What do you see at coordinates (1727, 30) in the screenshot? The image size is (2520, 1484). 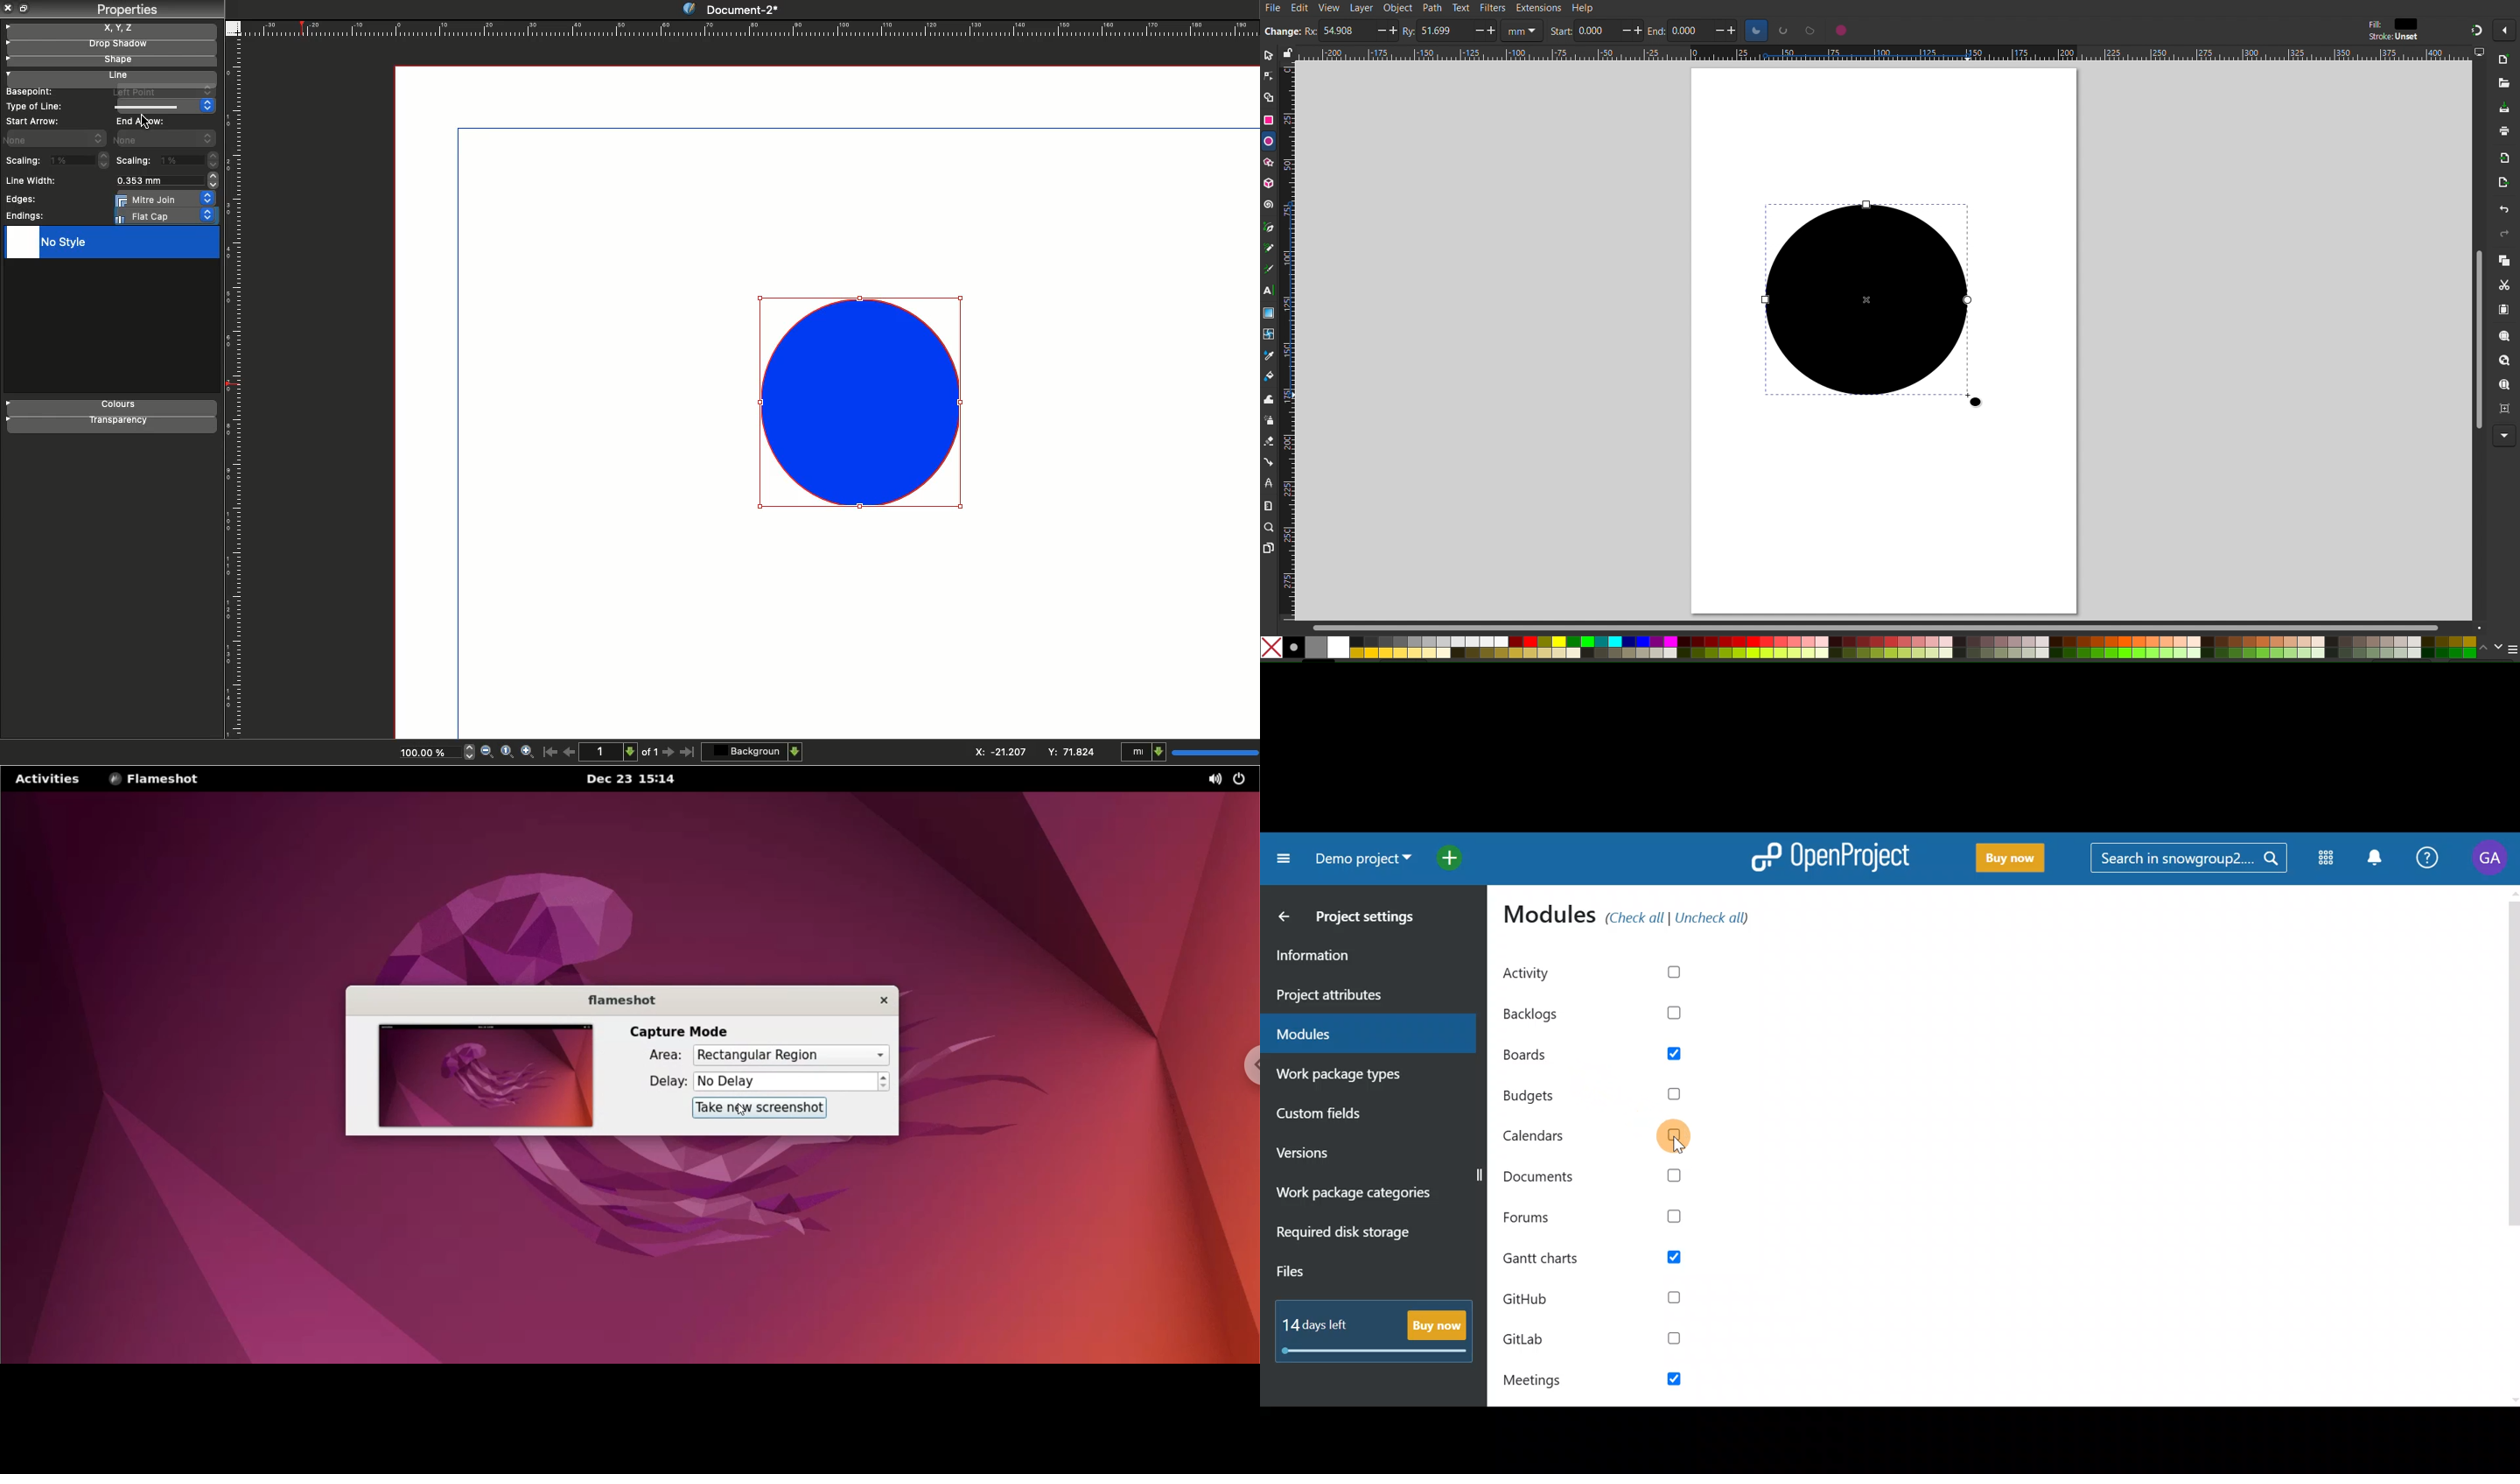 I see `increase/decrease` at bounding box center [1727, 30].